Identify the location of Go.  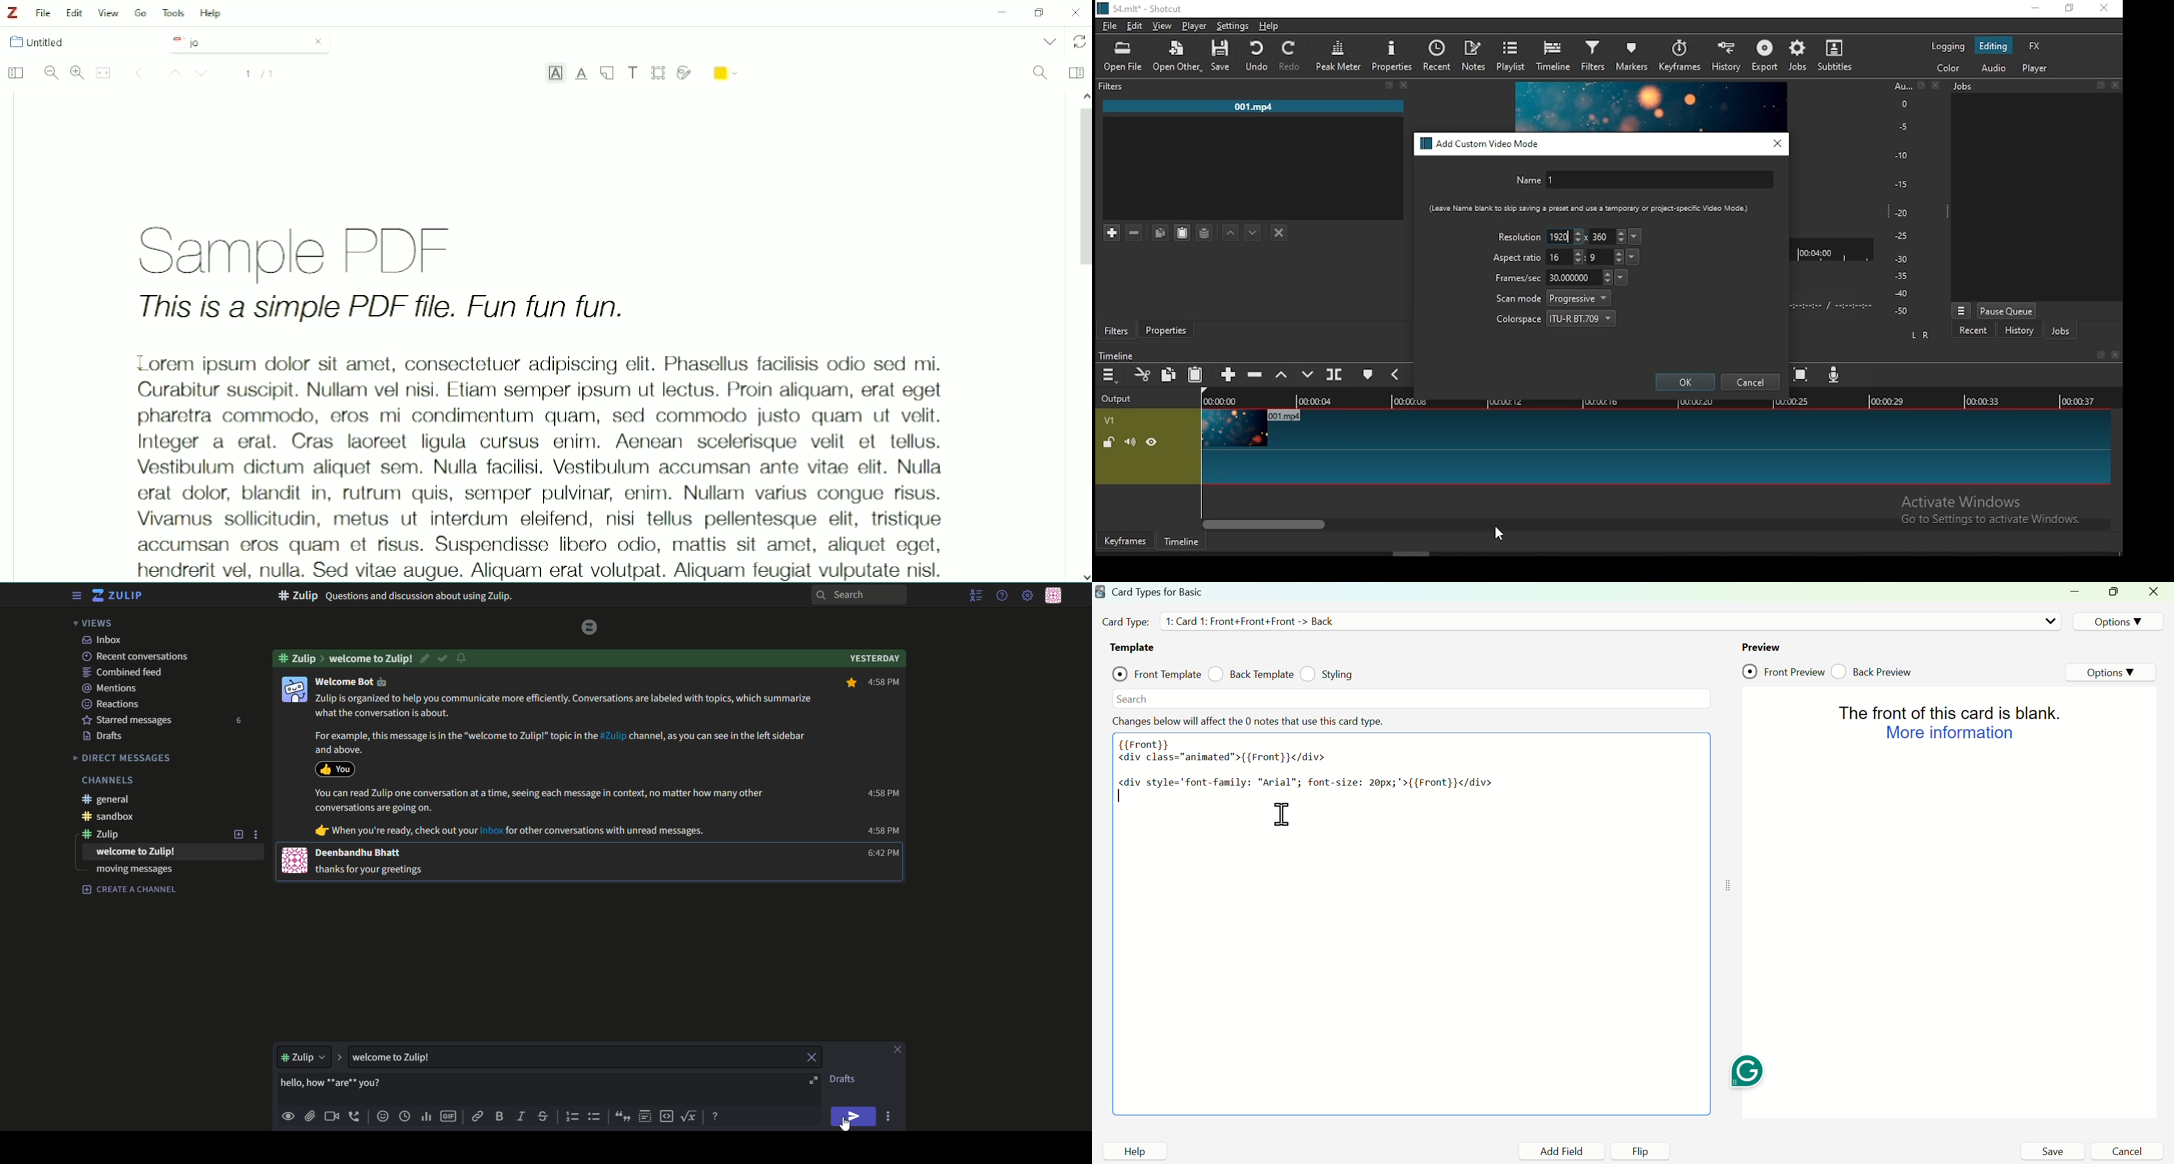
(141, 12).